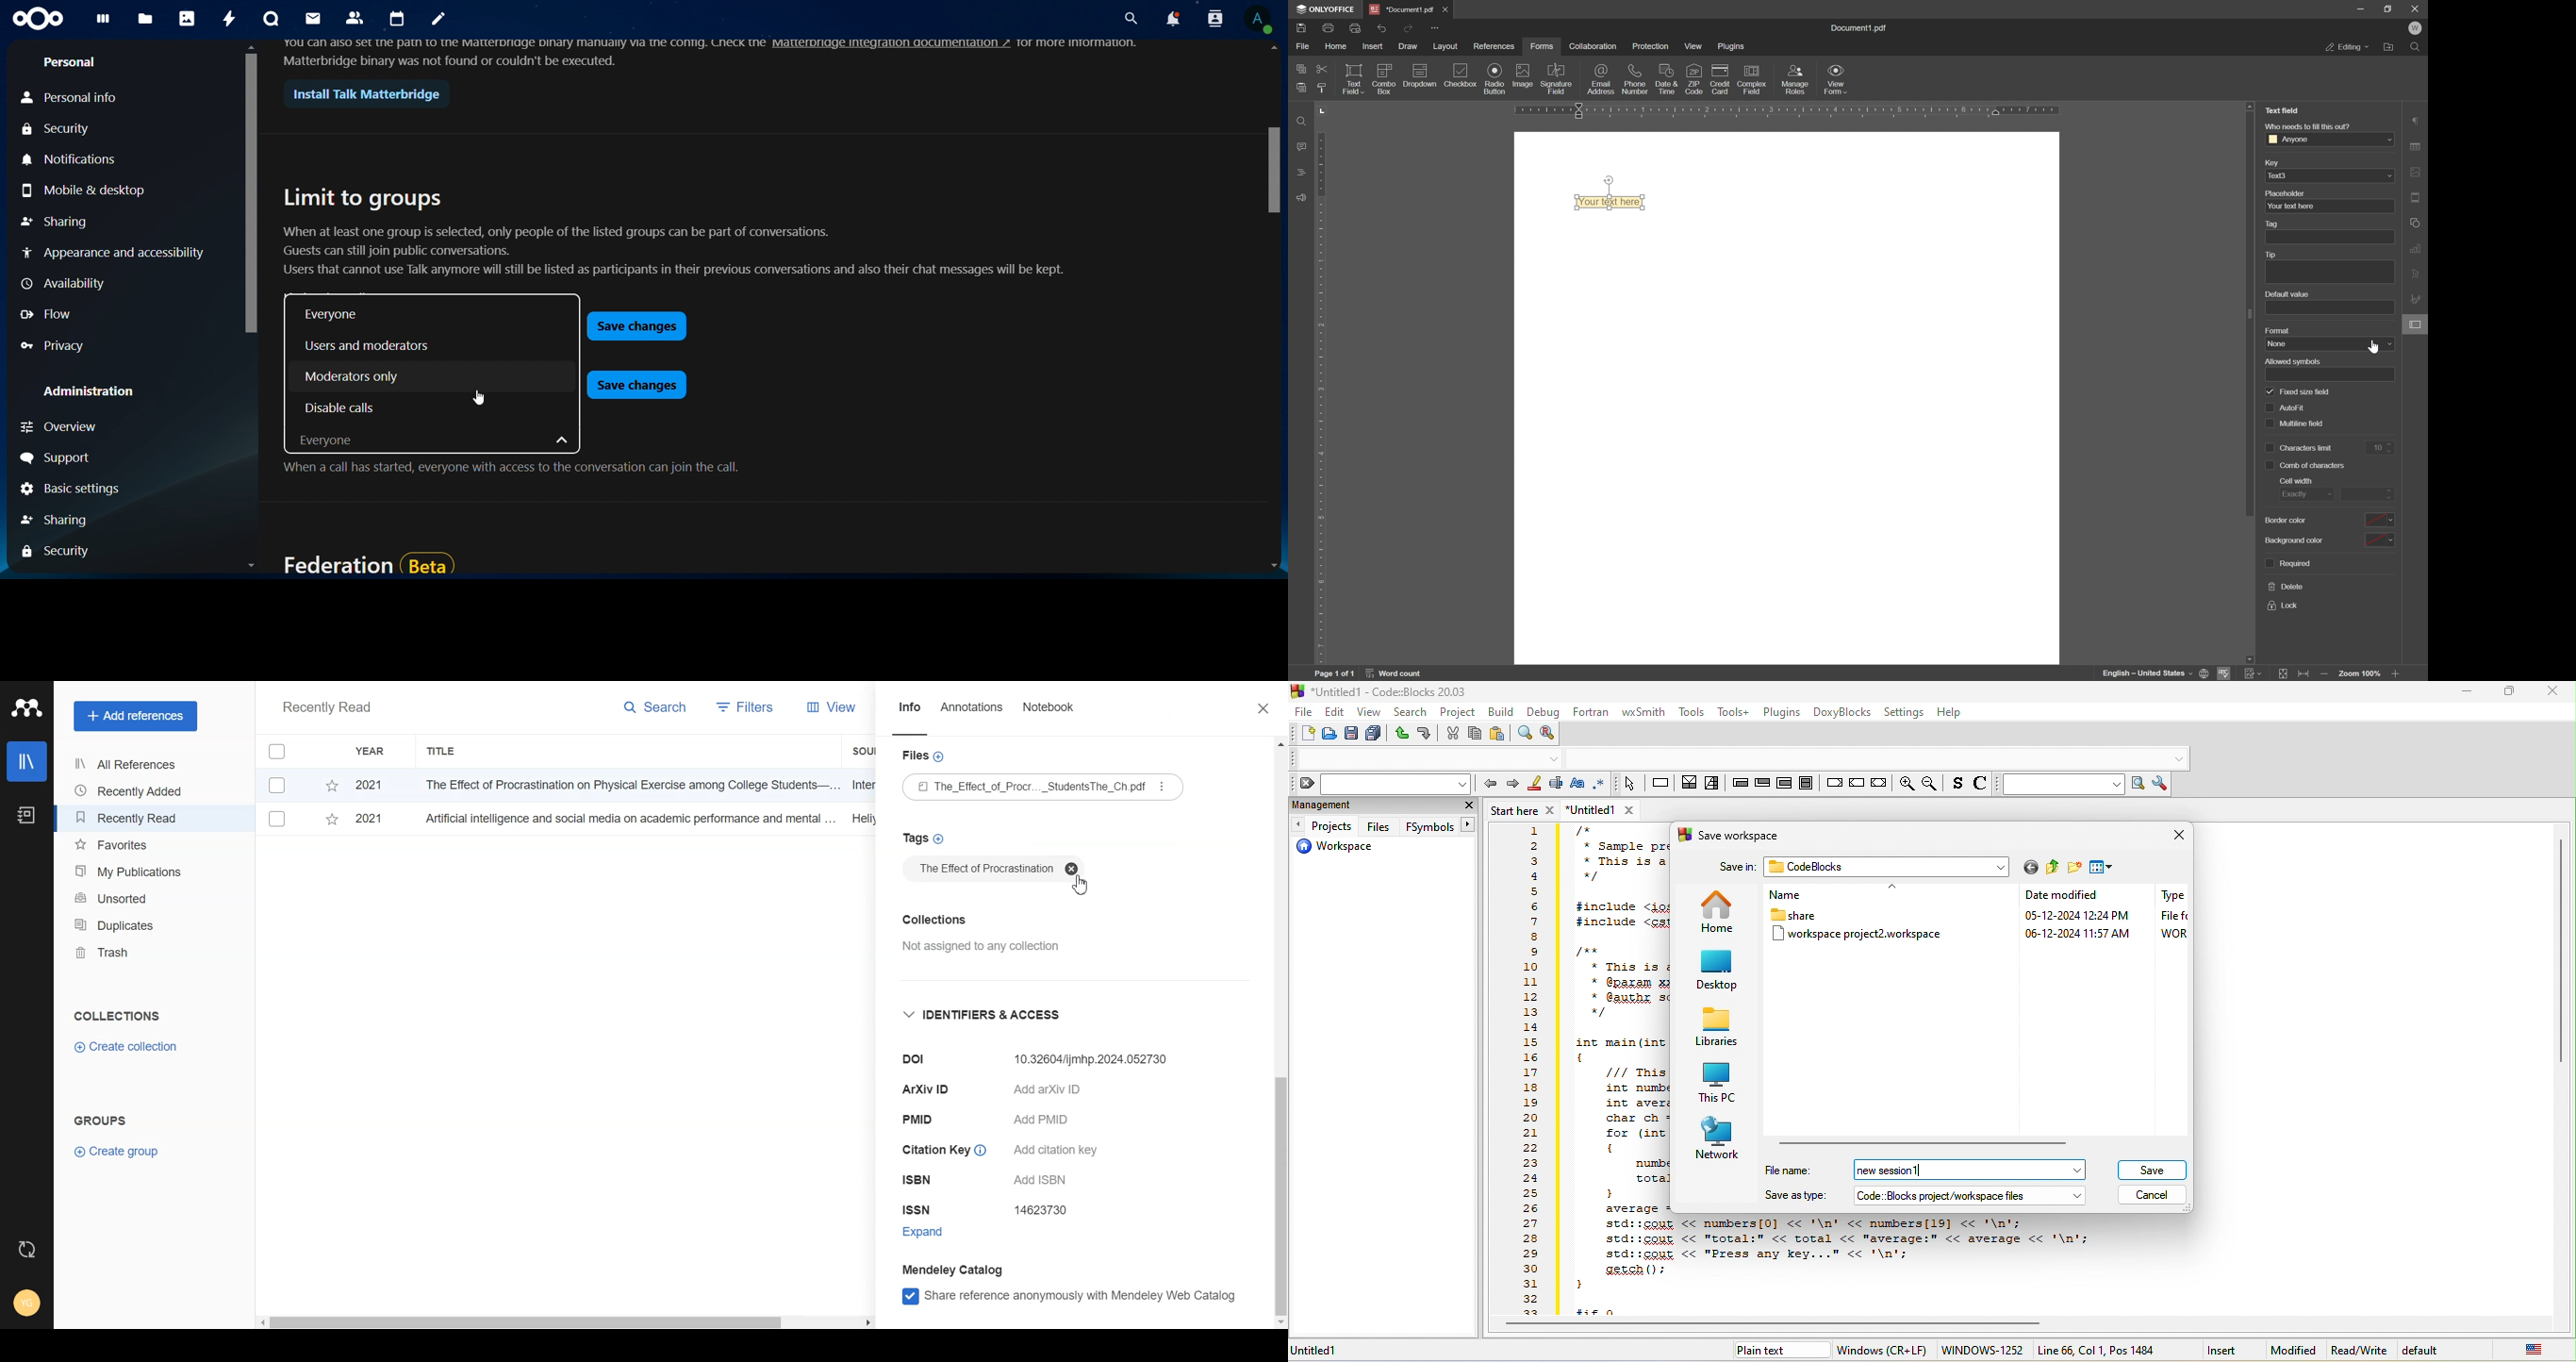 The width and height of the screenshot is (2576, 1372). Describe the element at coordinates (2293, 541) in the screenshot. I see `background color` at that location.